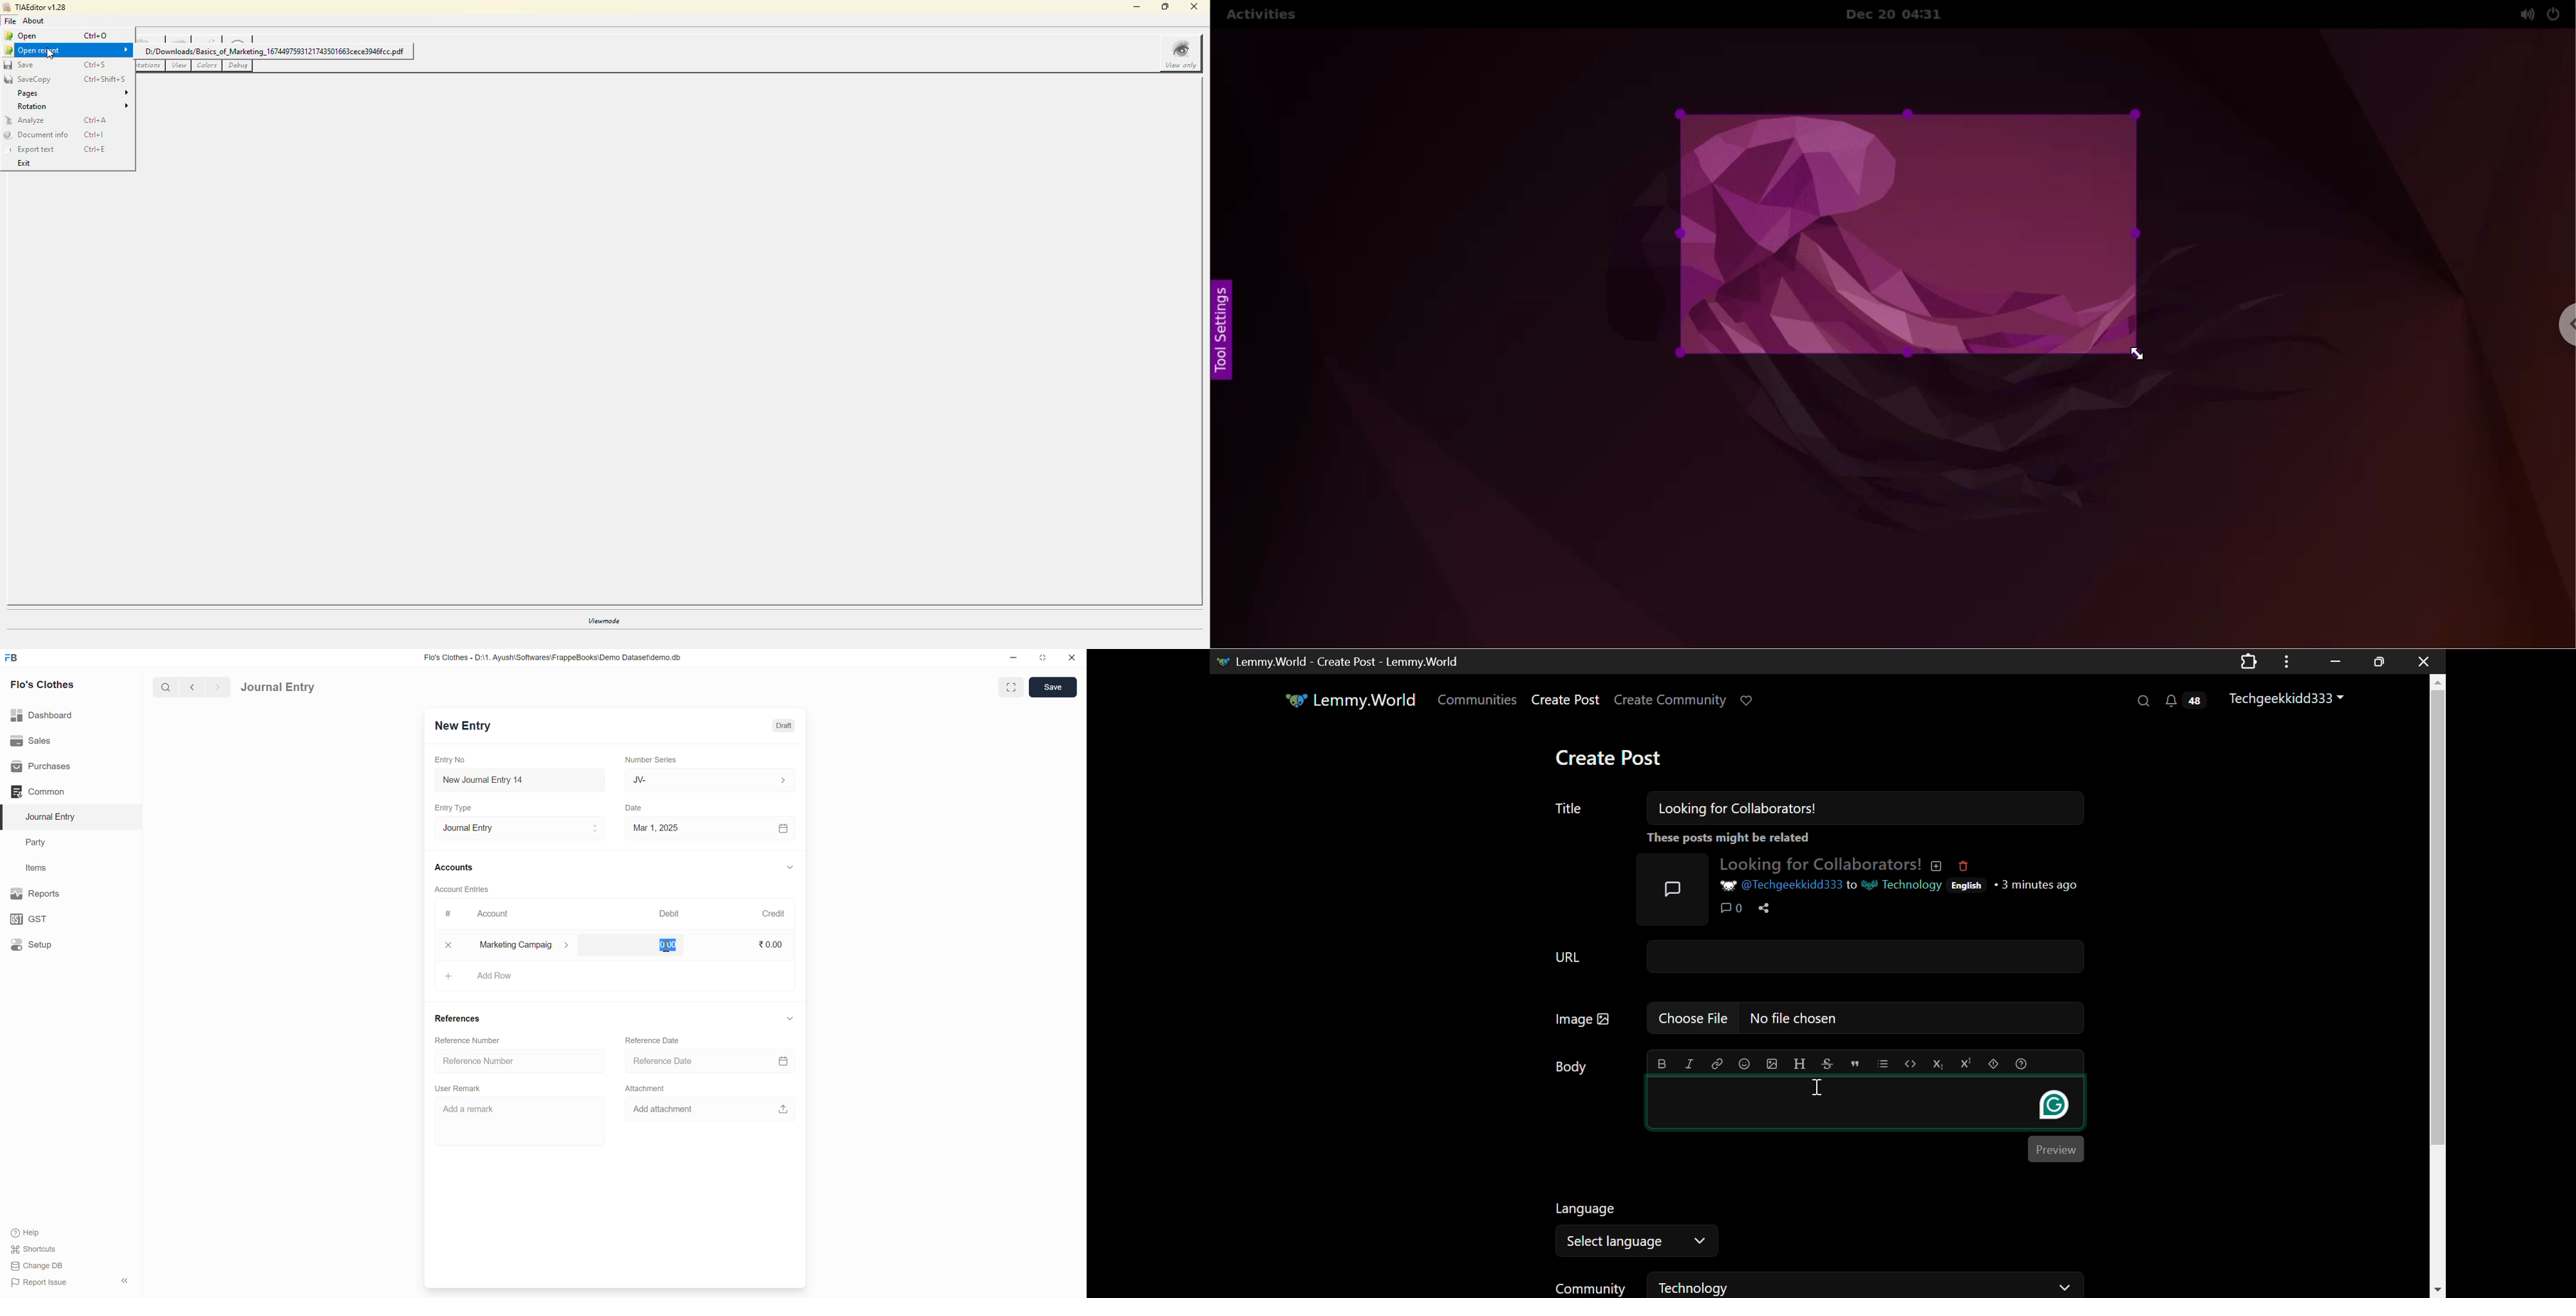 This screenshot has width=2576, height=1316. Describe the element at coordinates (1054, 688) in the screenshot. I see `Save` at that location.